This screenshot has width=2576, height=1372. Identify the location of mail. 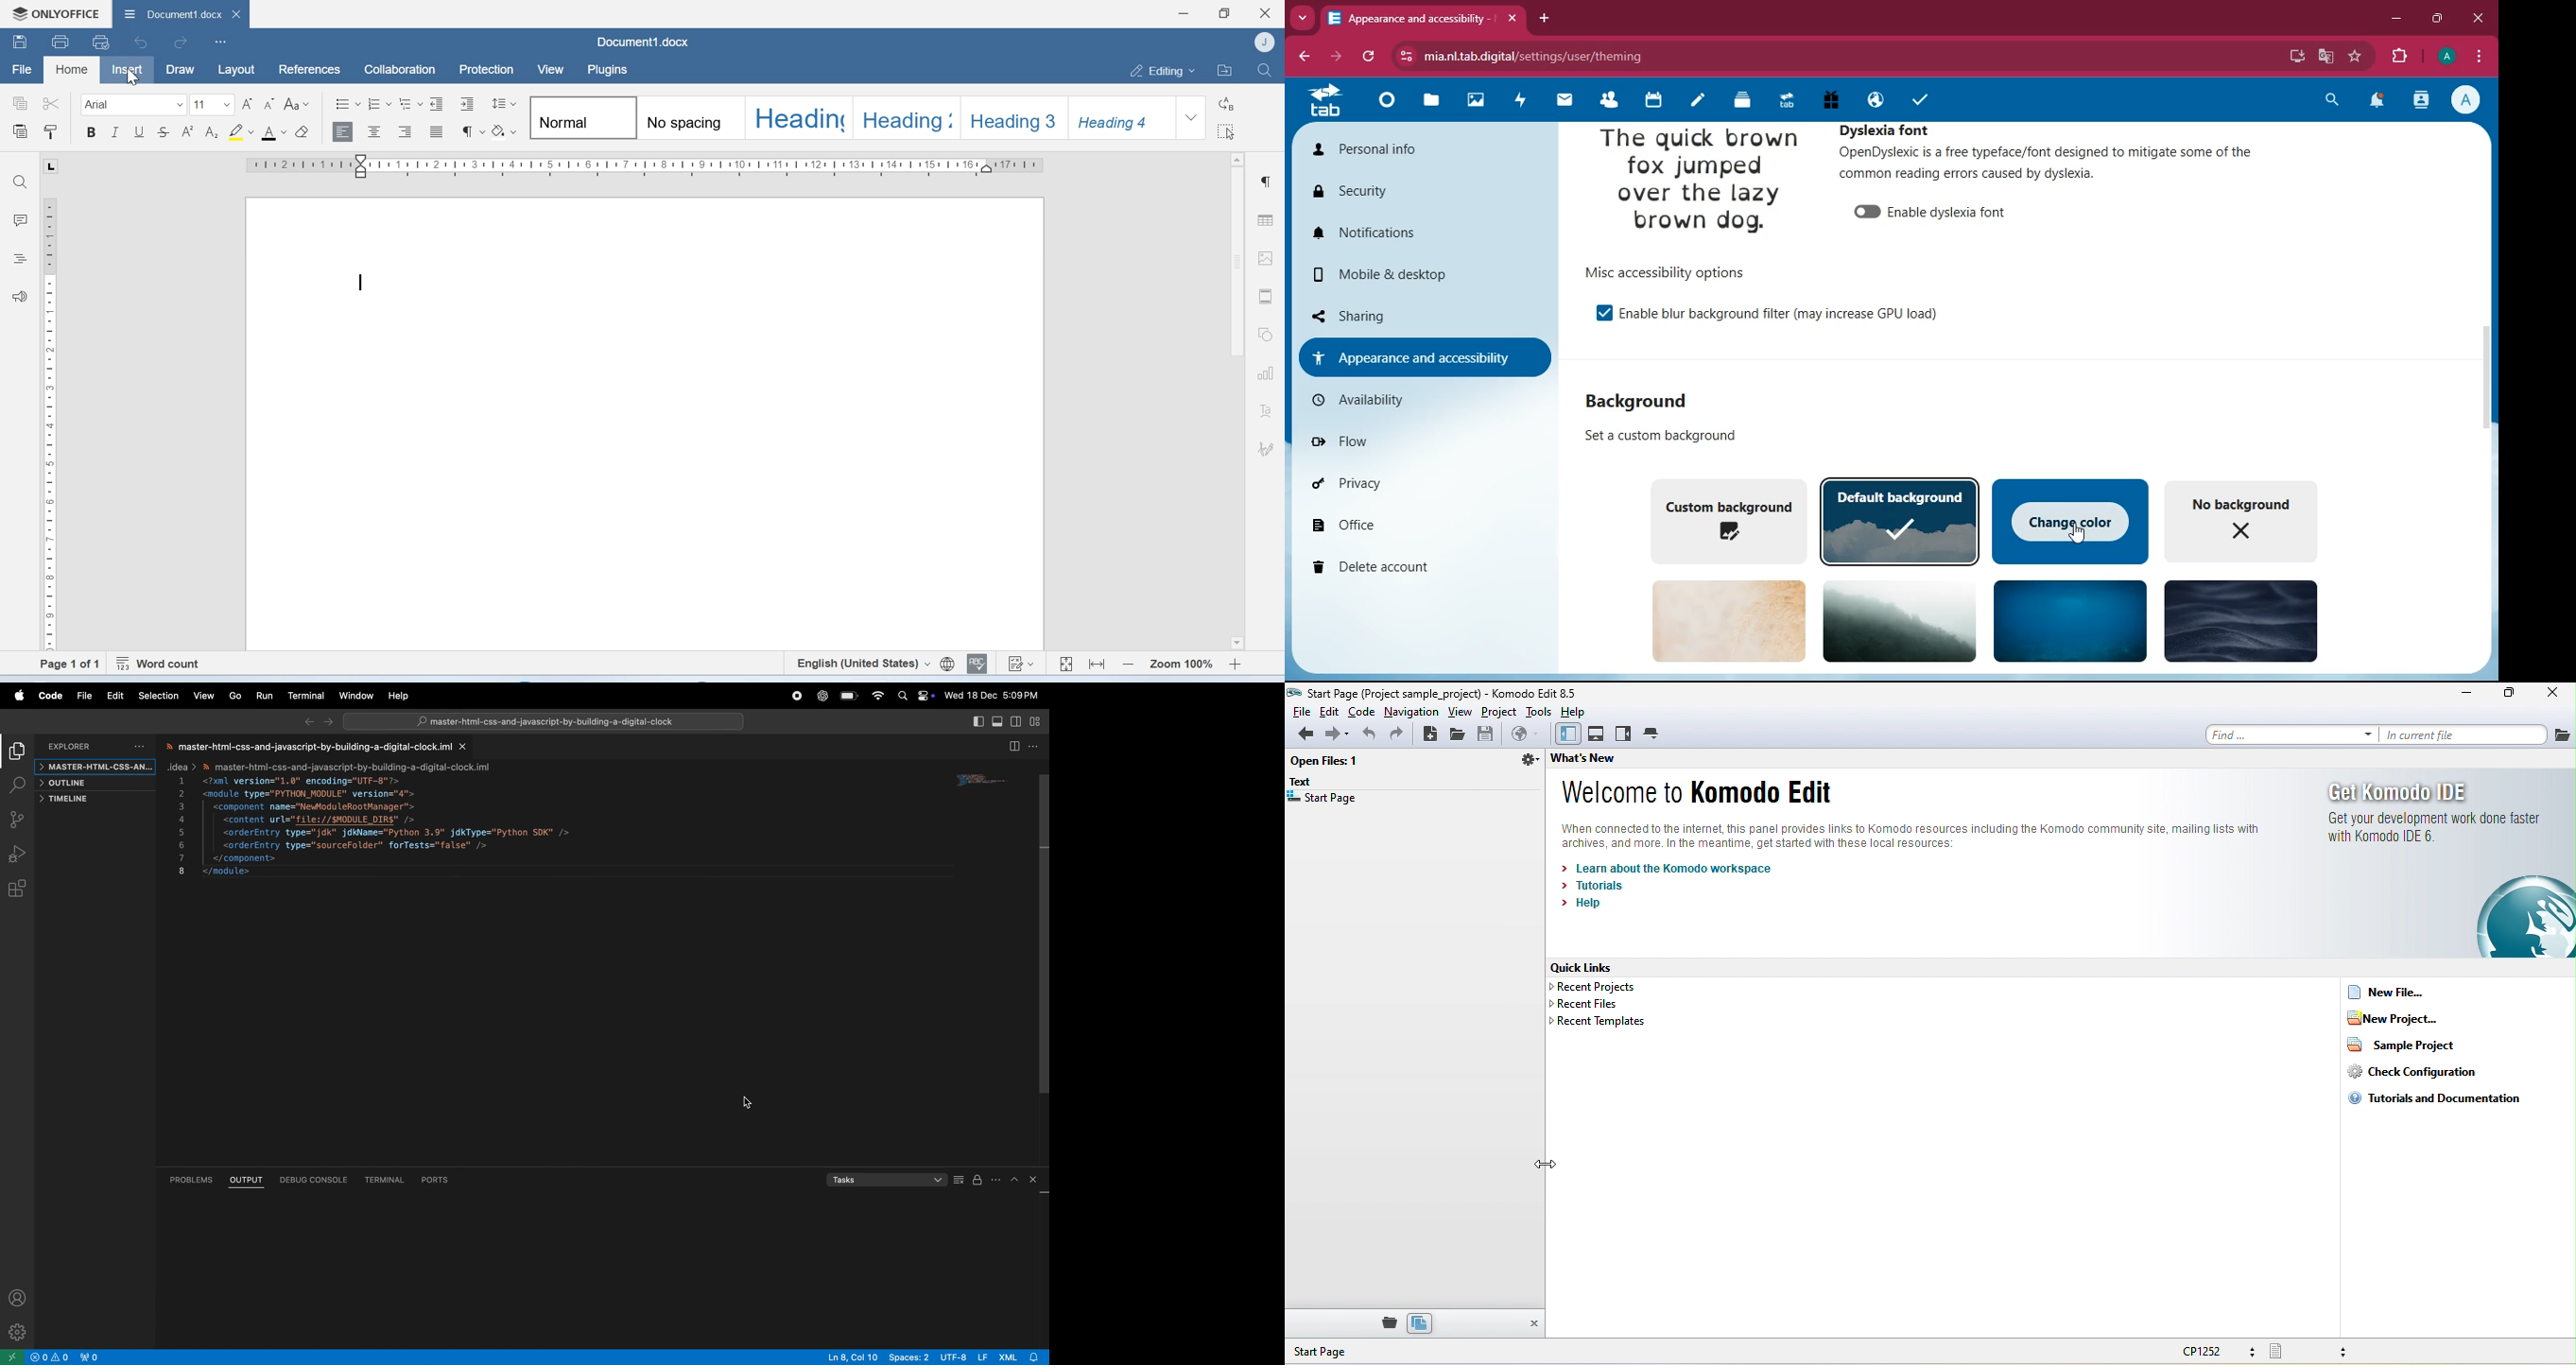
(1560, 100).